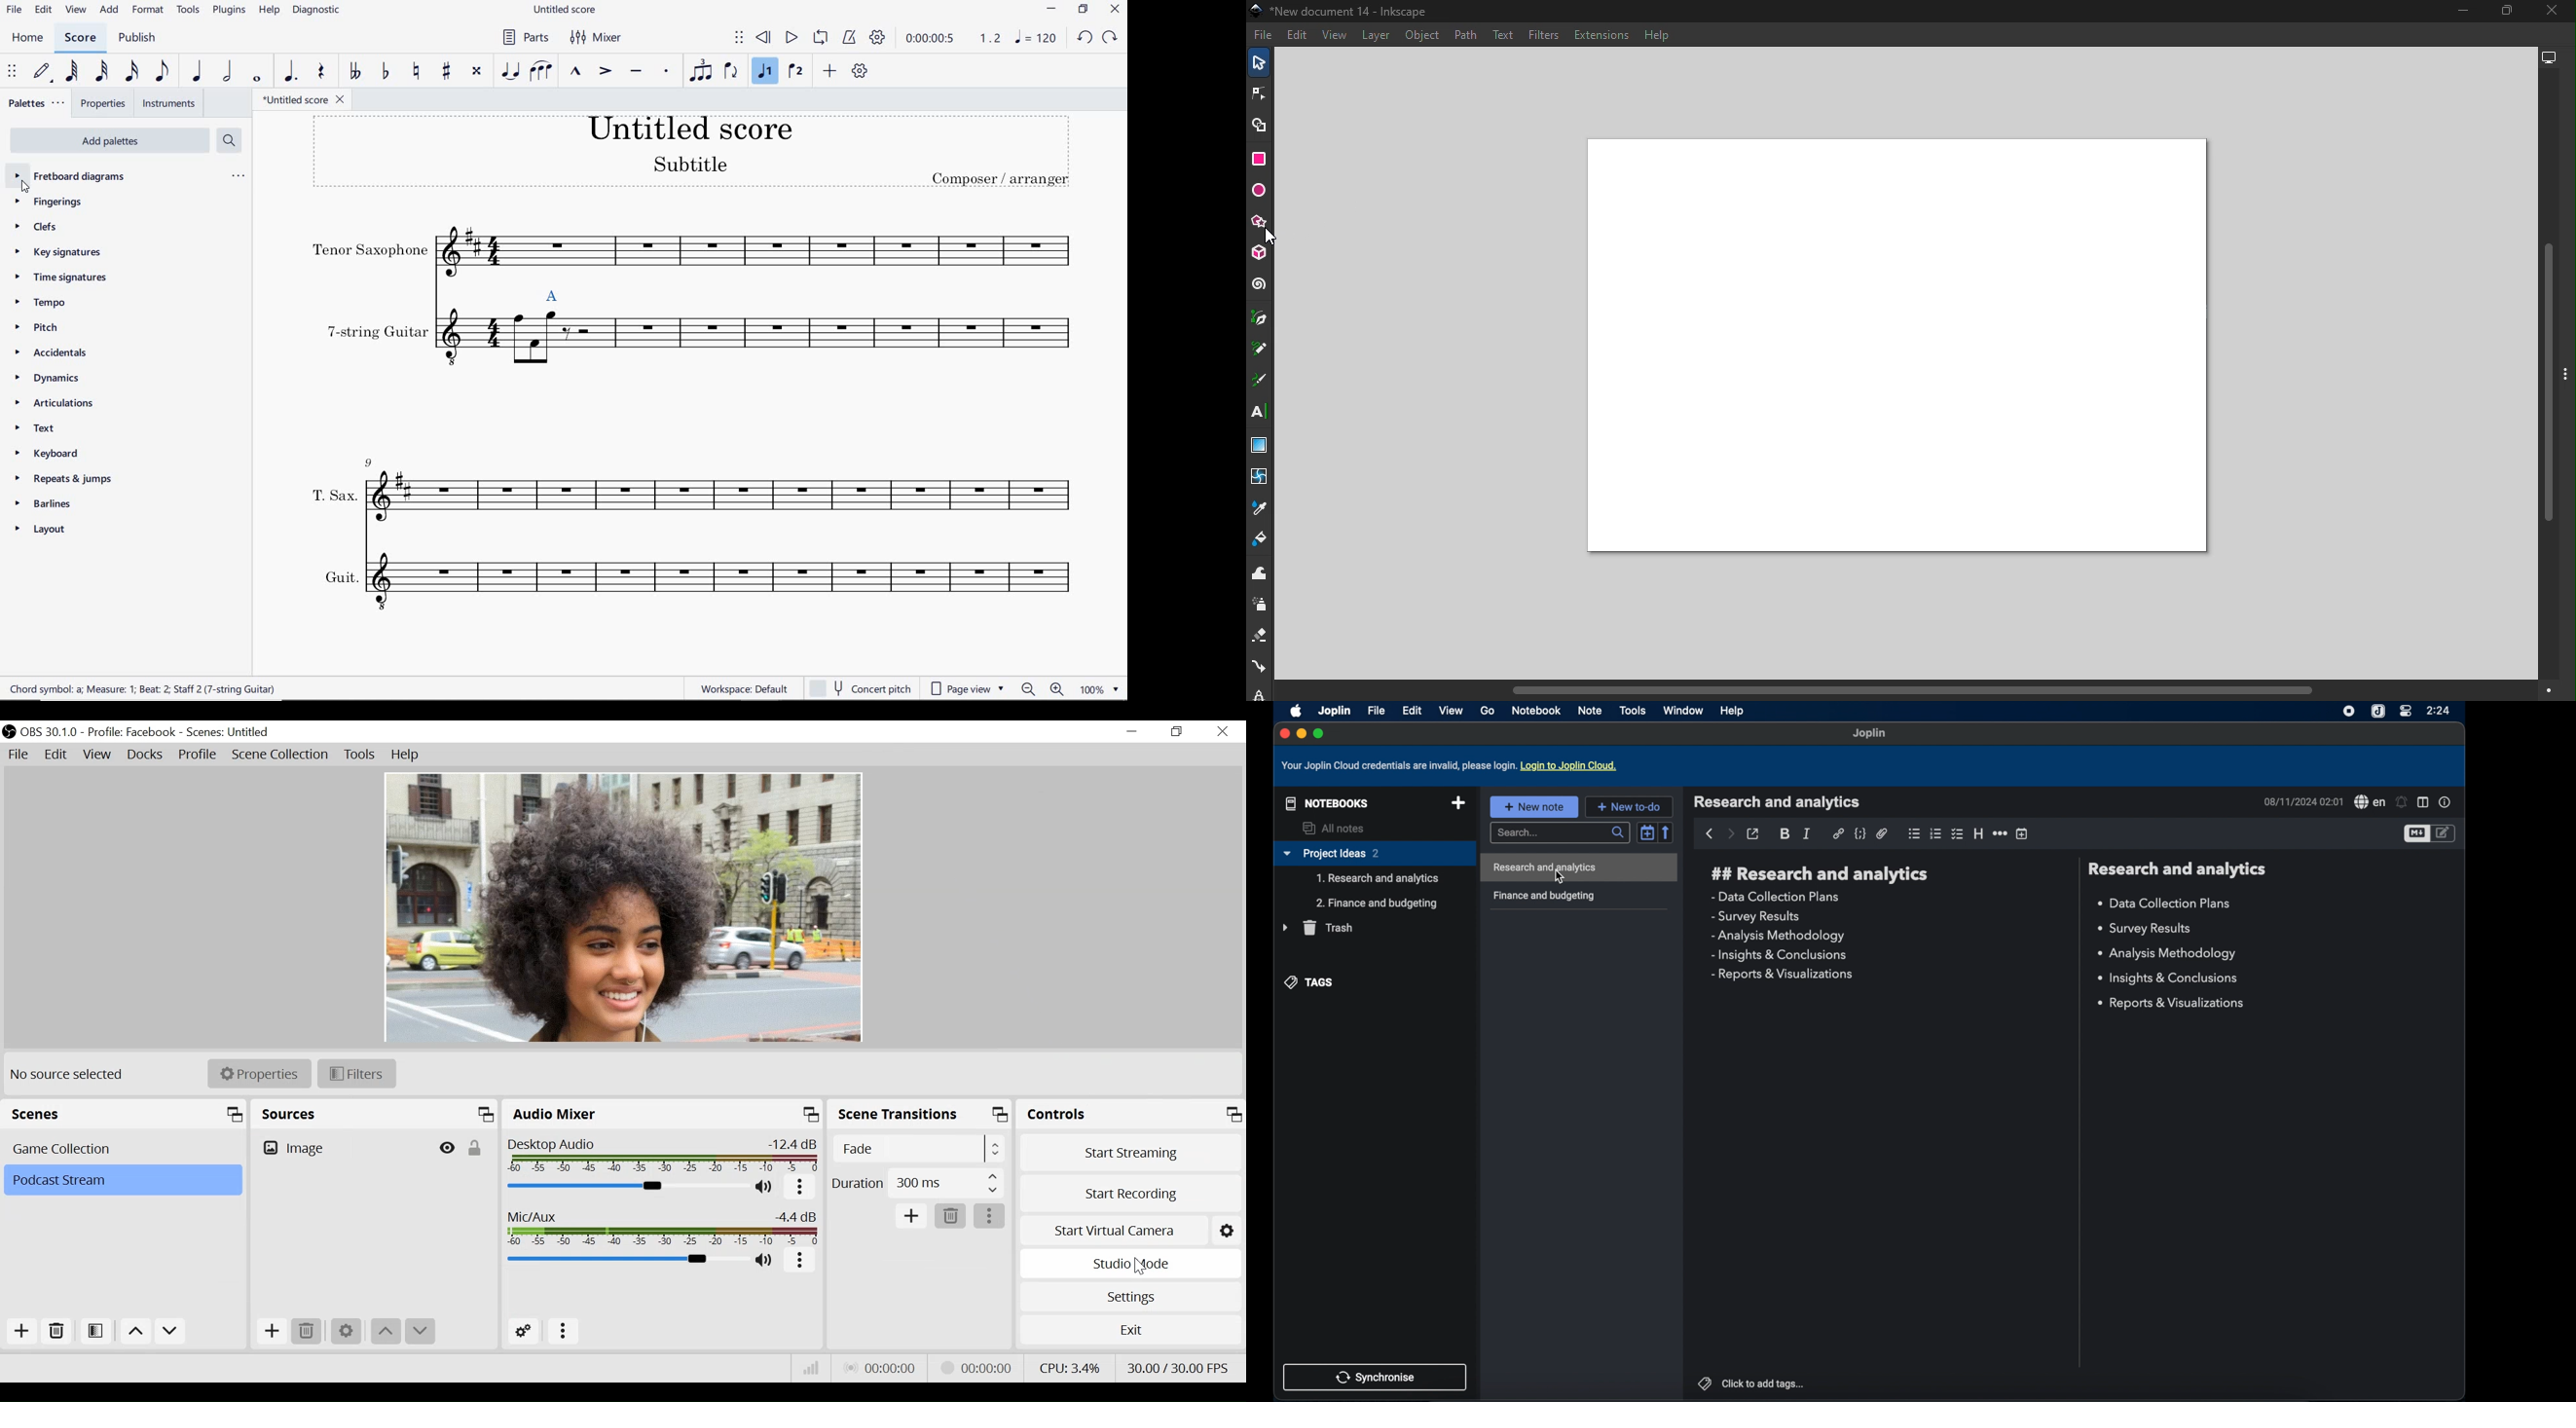 This screenshot has height=1428, width=2576. Describe the element at coordinates (71, 1074) in the screenshot. I see `No source selected` at that location.